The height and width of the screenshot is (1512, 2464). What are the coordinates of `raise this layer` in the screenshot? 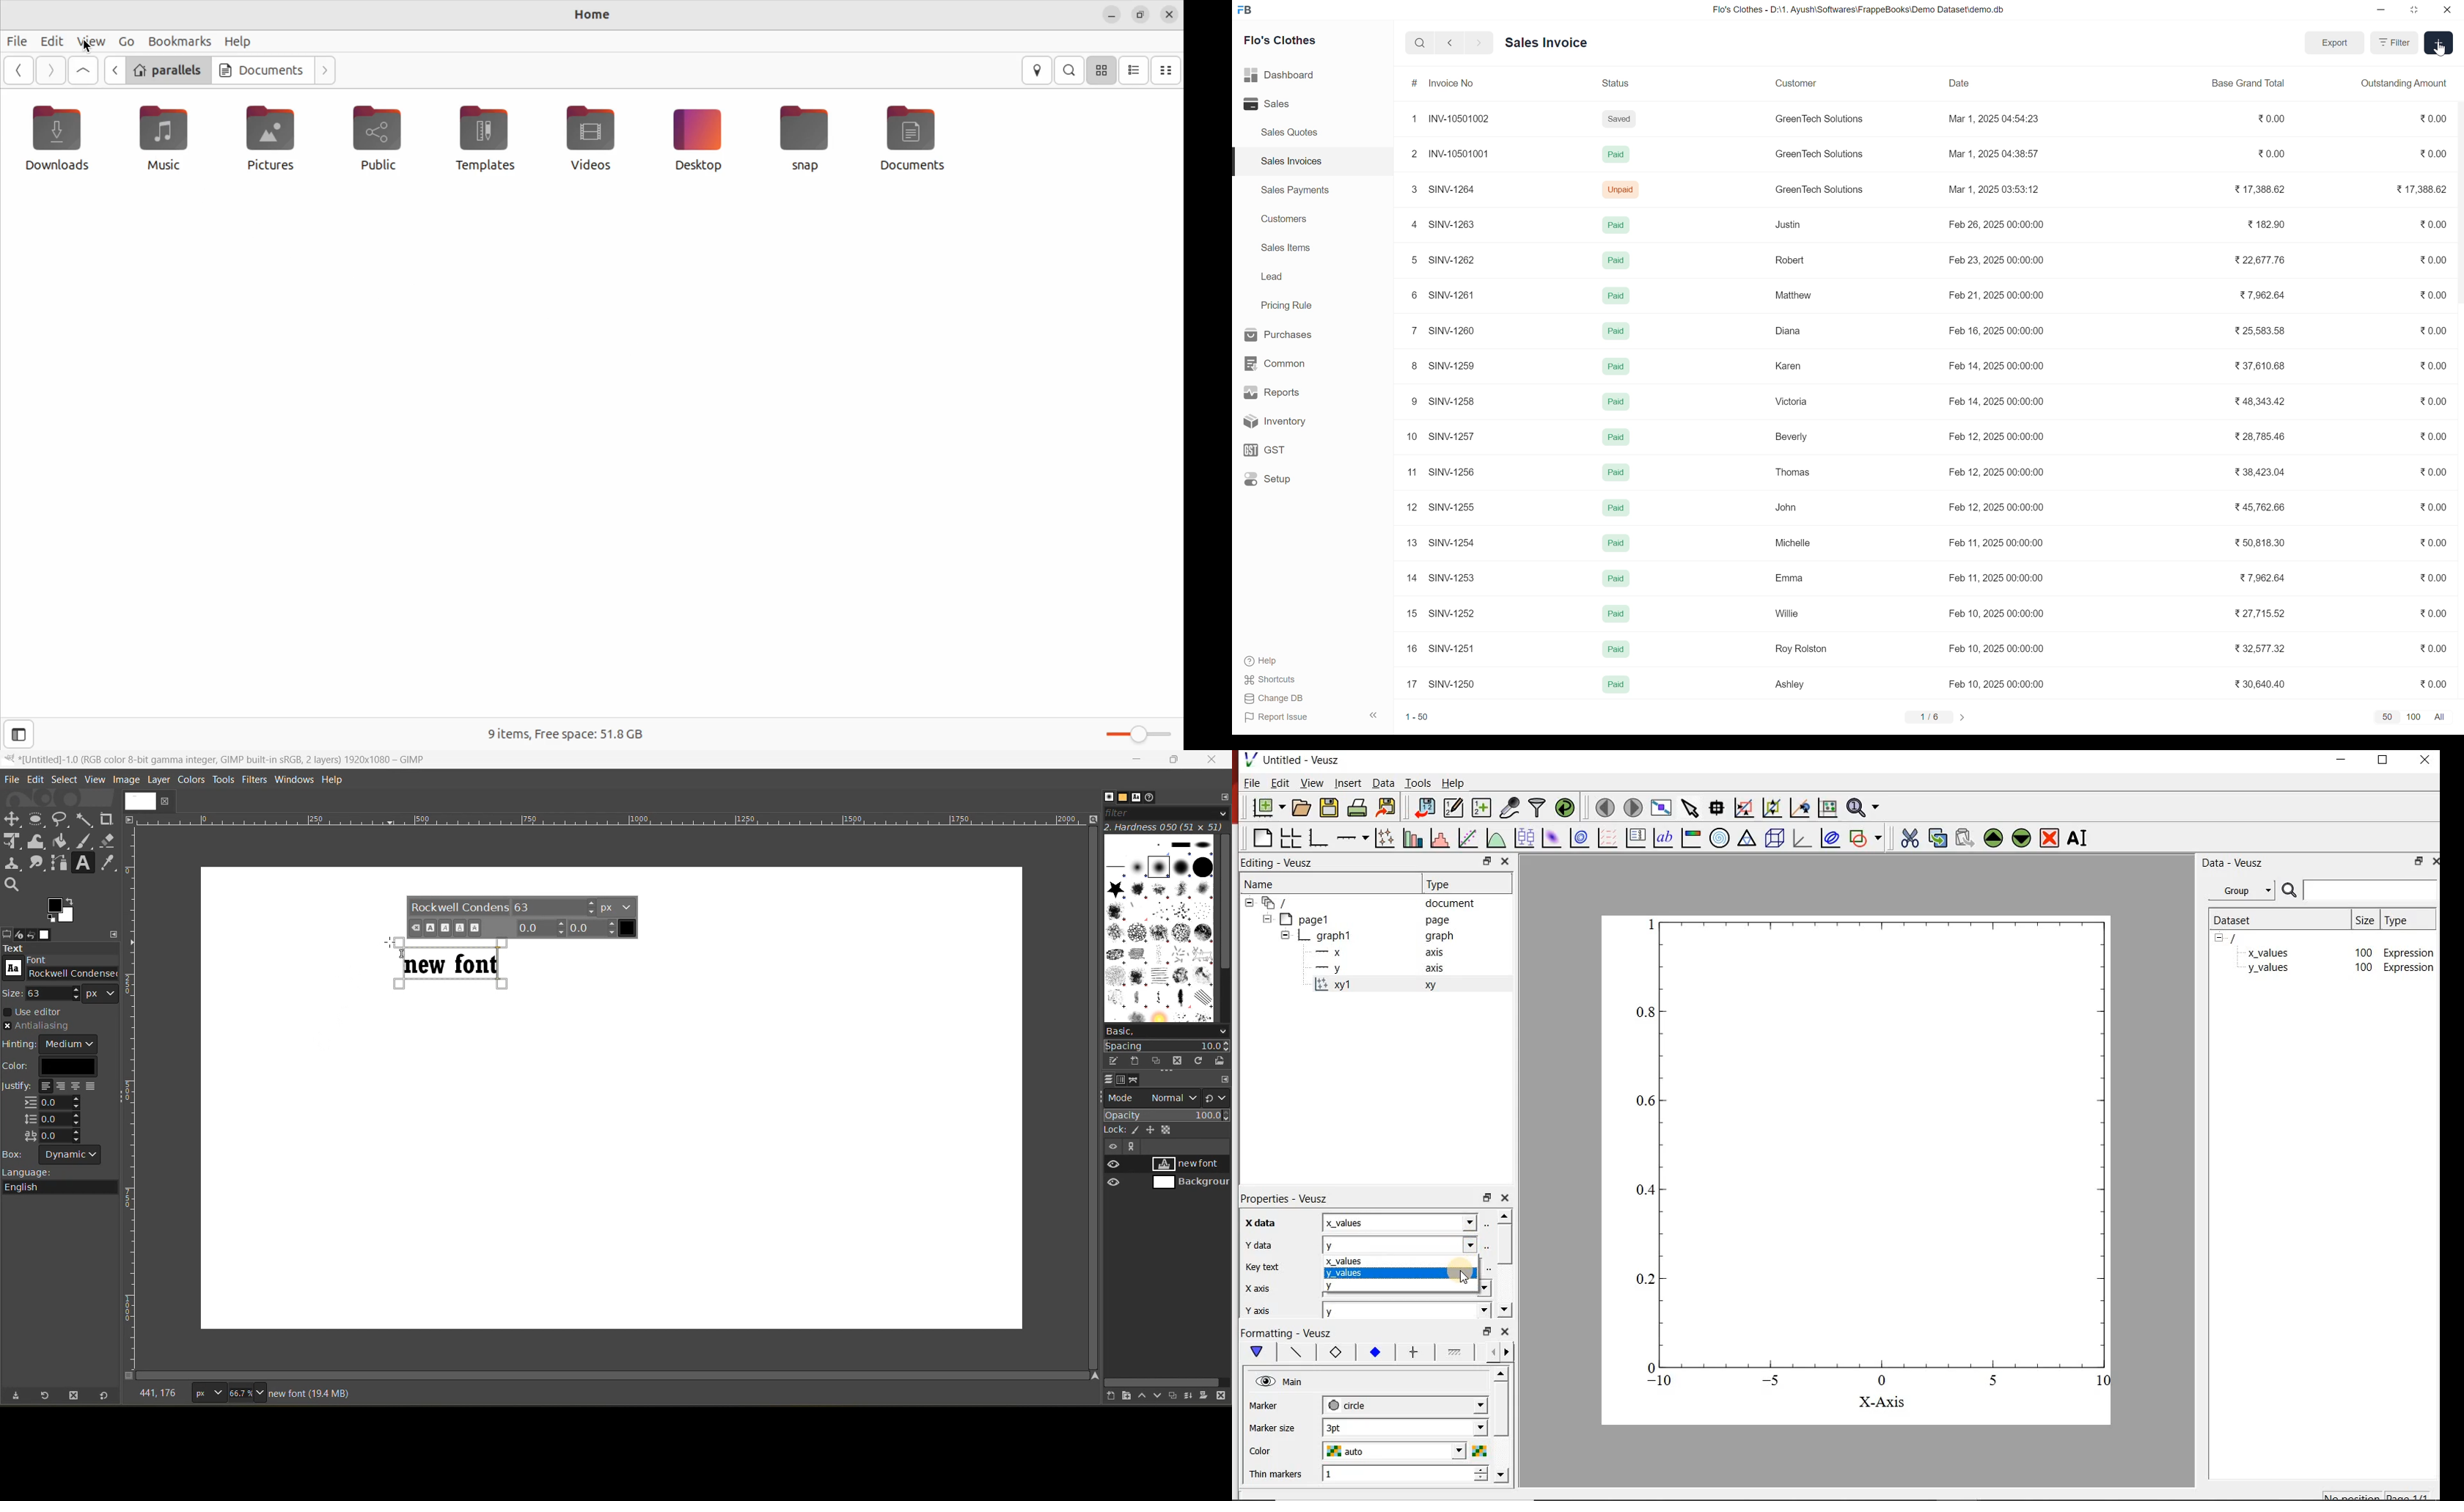 It's located at (1147, 1397).